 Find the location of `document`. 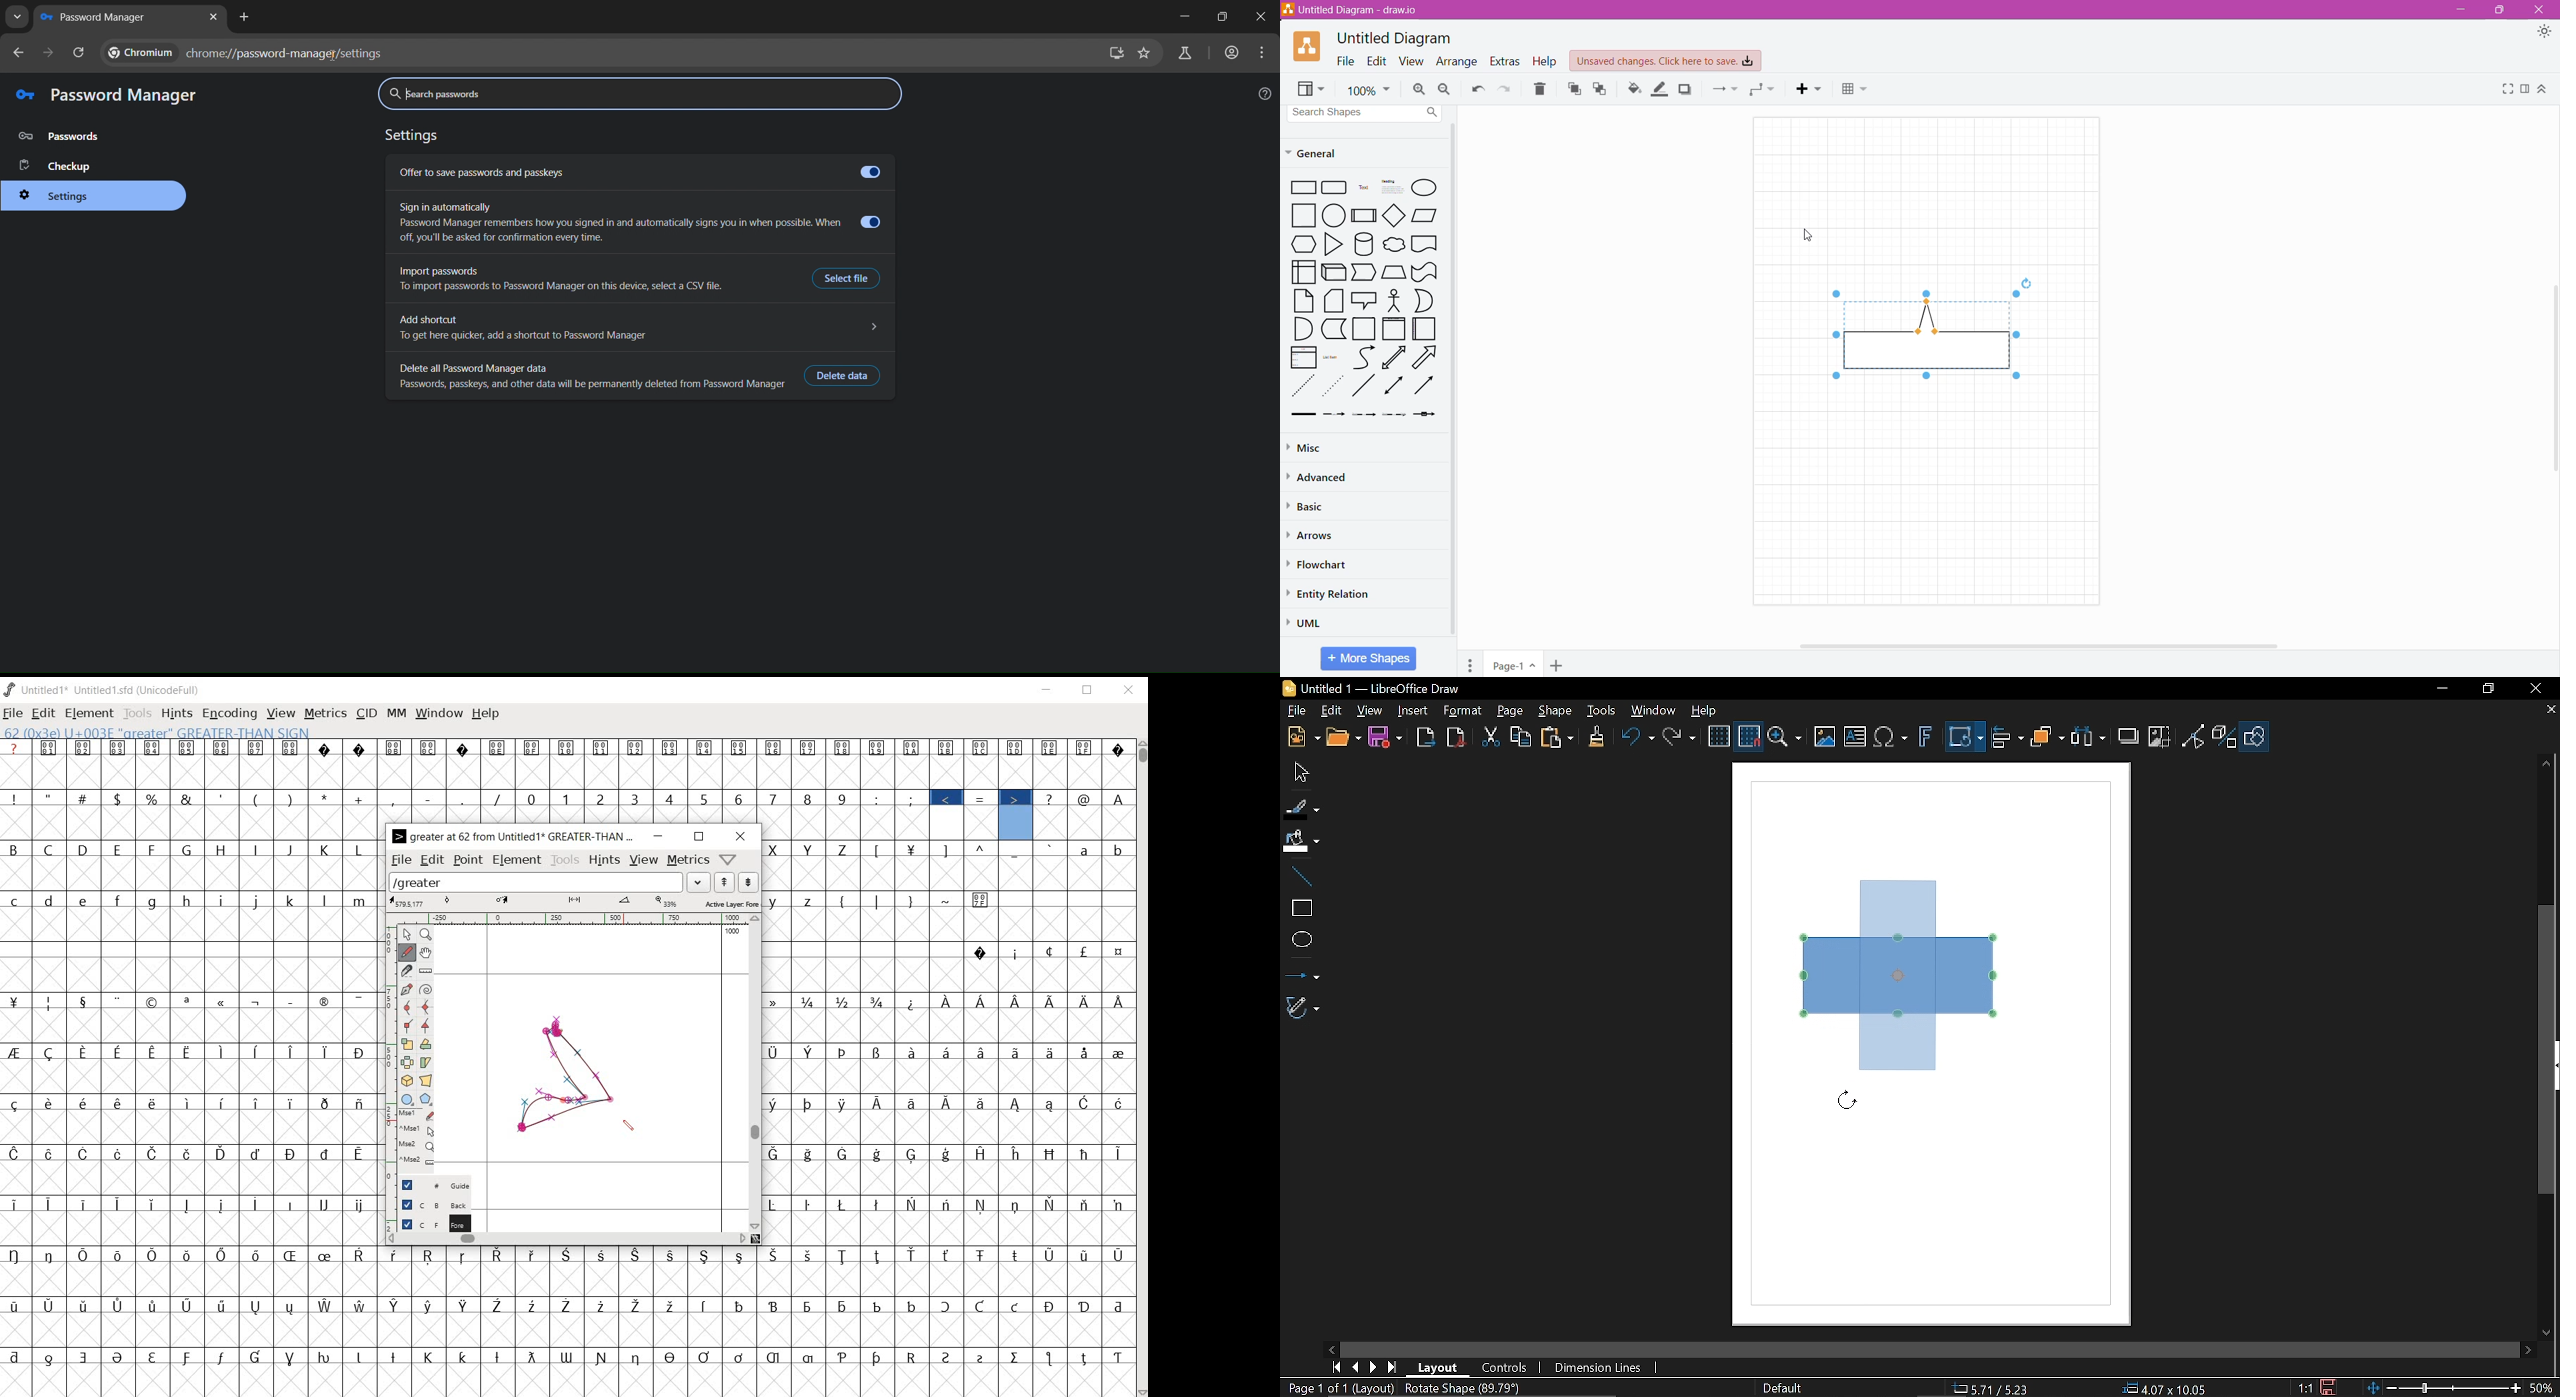

document is located at coordinates (1425, 243).